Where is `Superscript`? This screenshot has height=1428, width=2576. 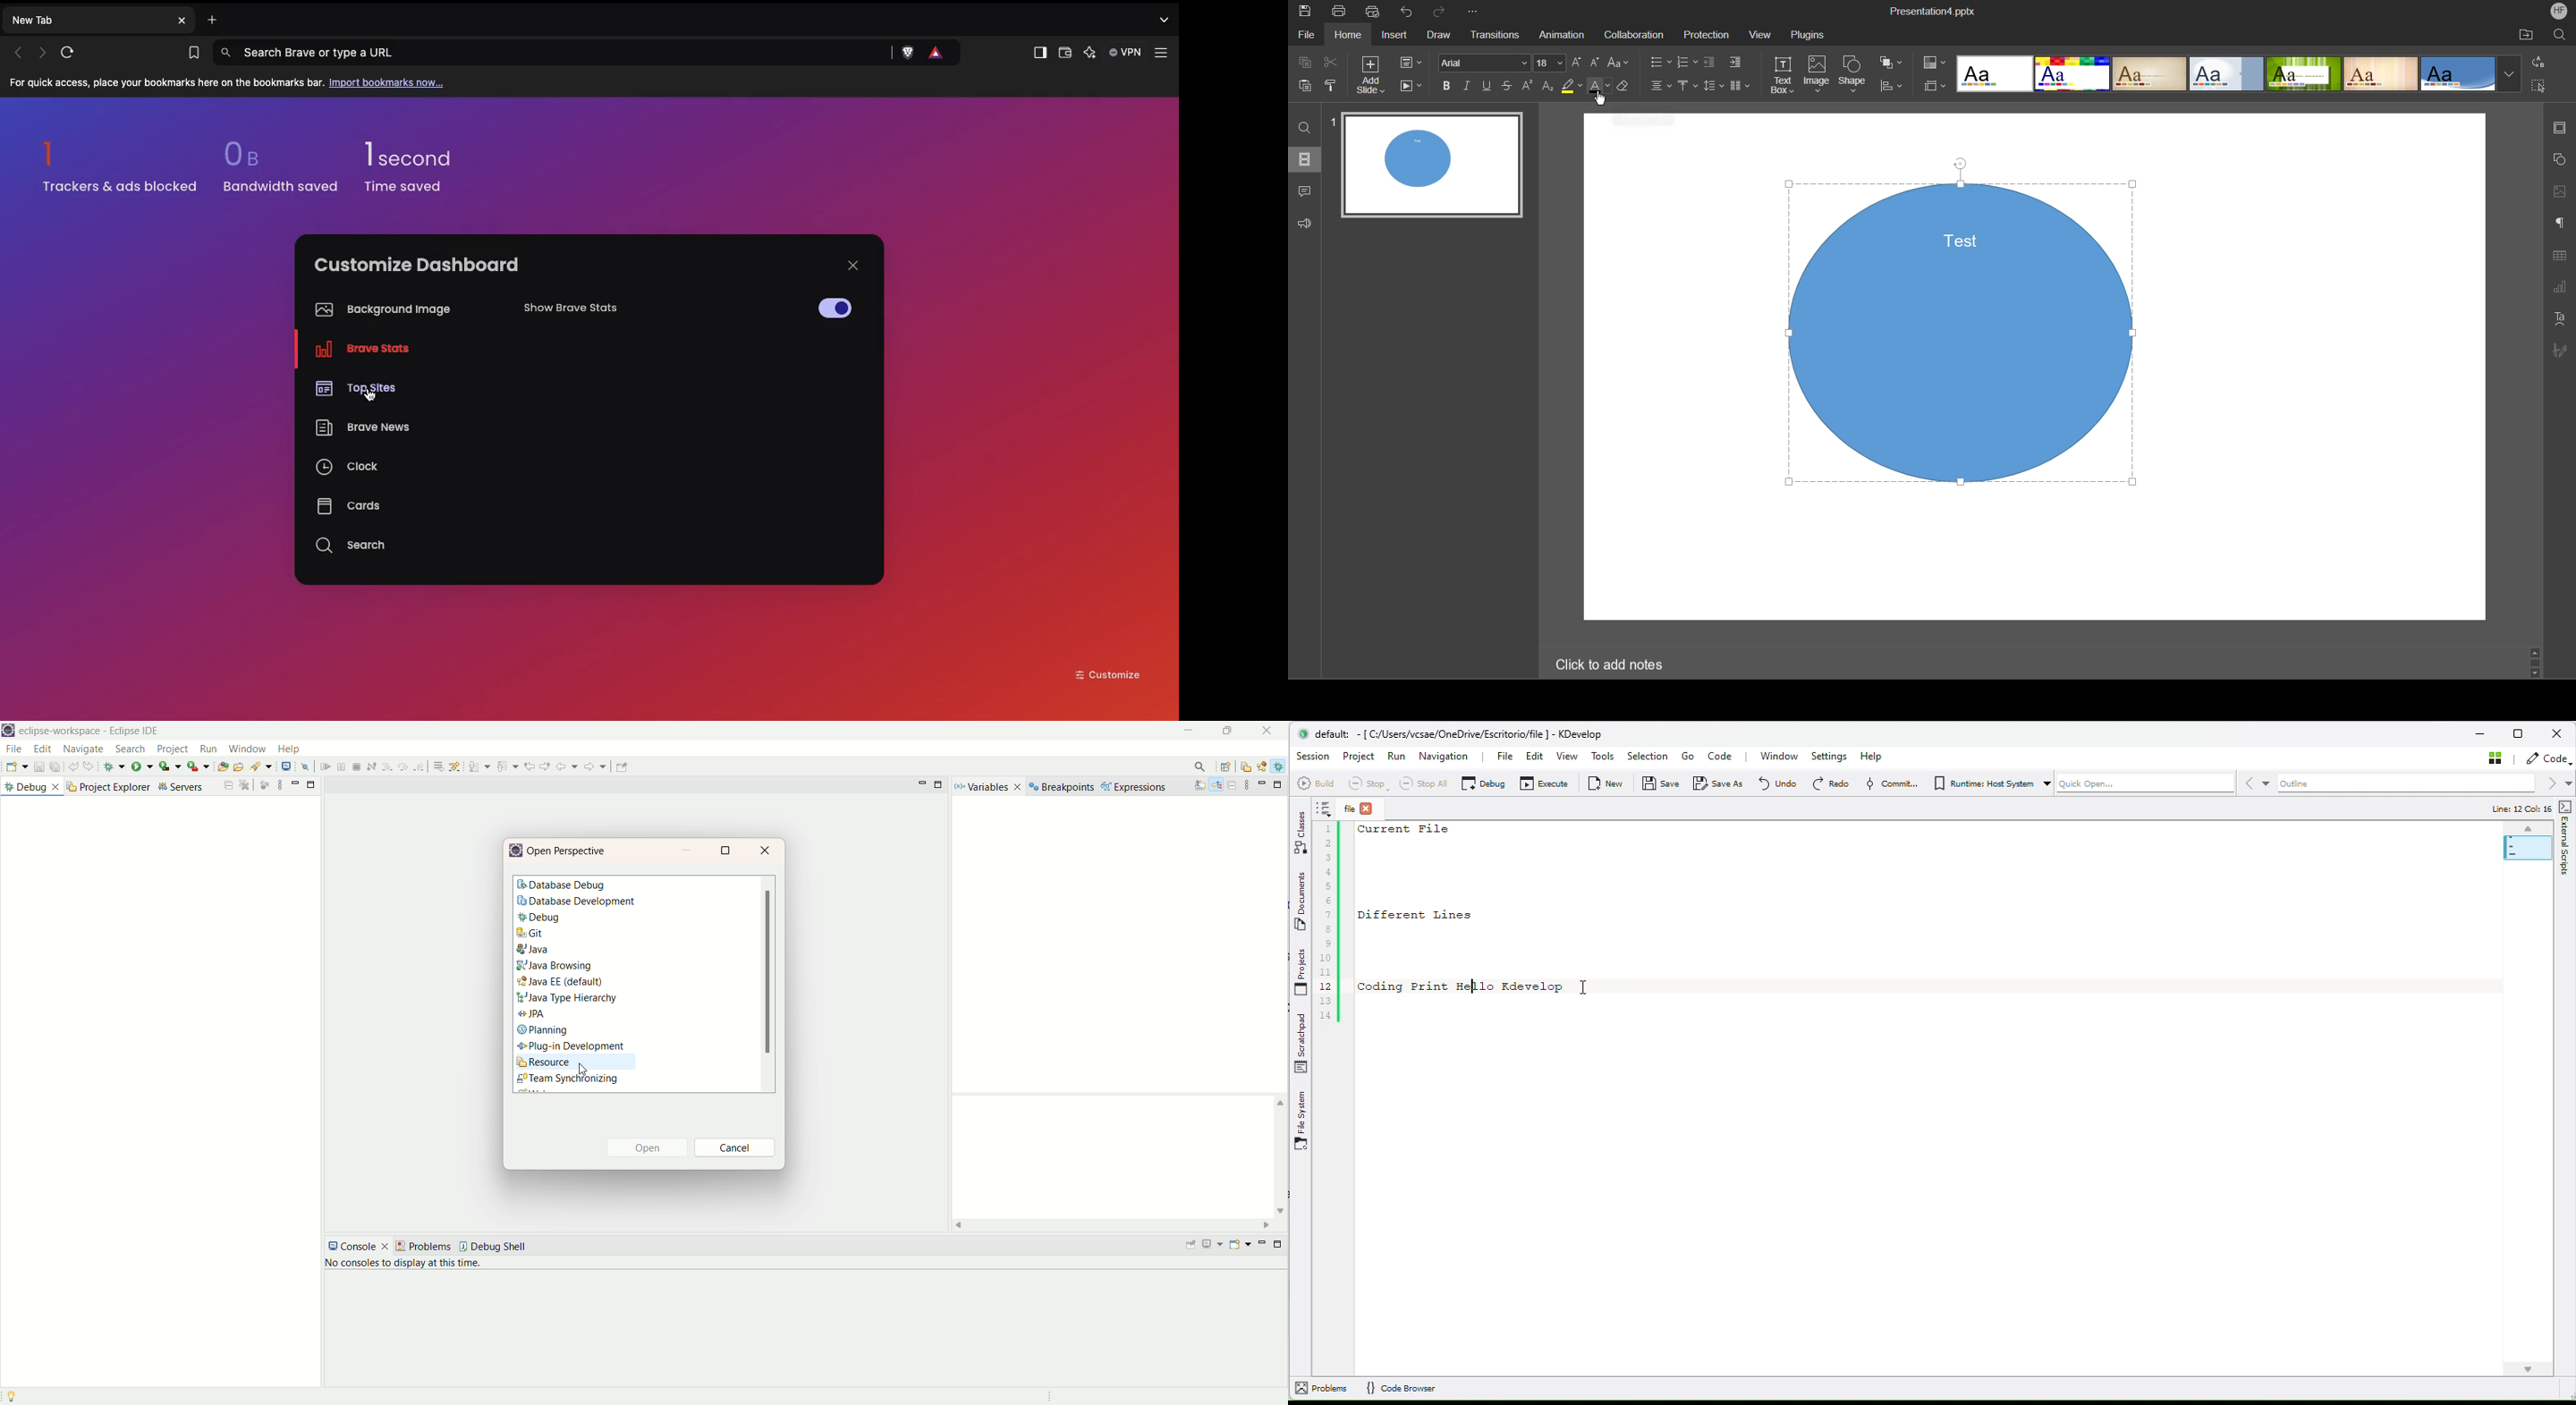
Superscript is located at coordinates (1530, 87).